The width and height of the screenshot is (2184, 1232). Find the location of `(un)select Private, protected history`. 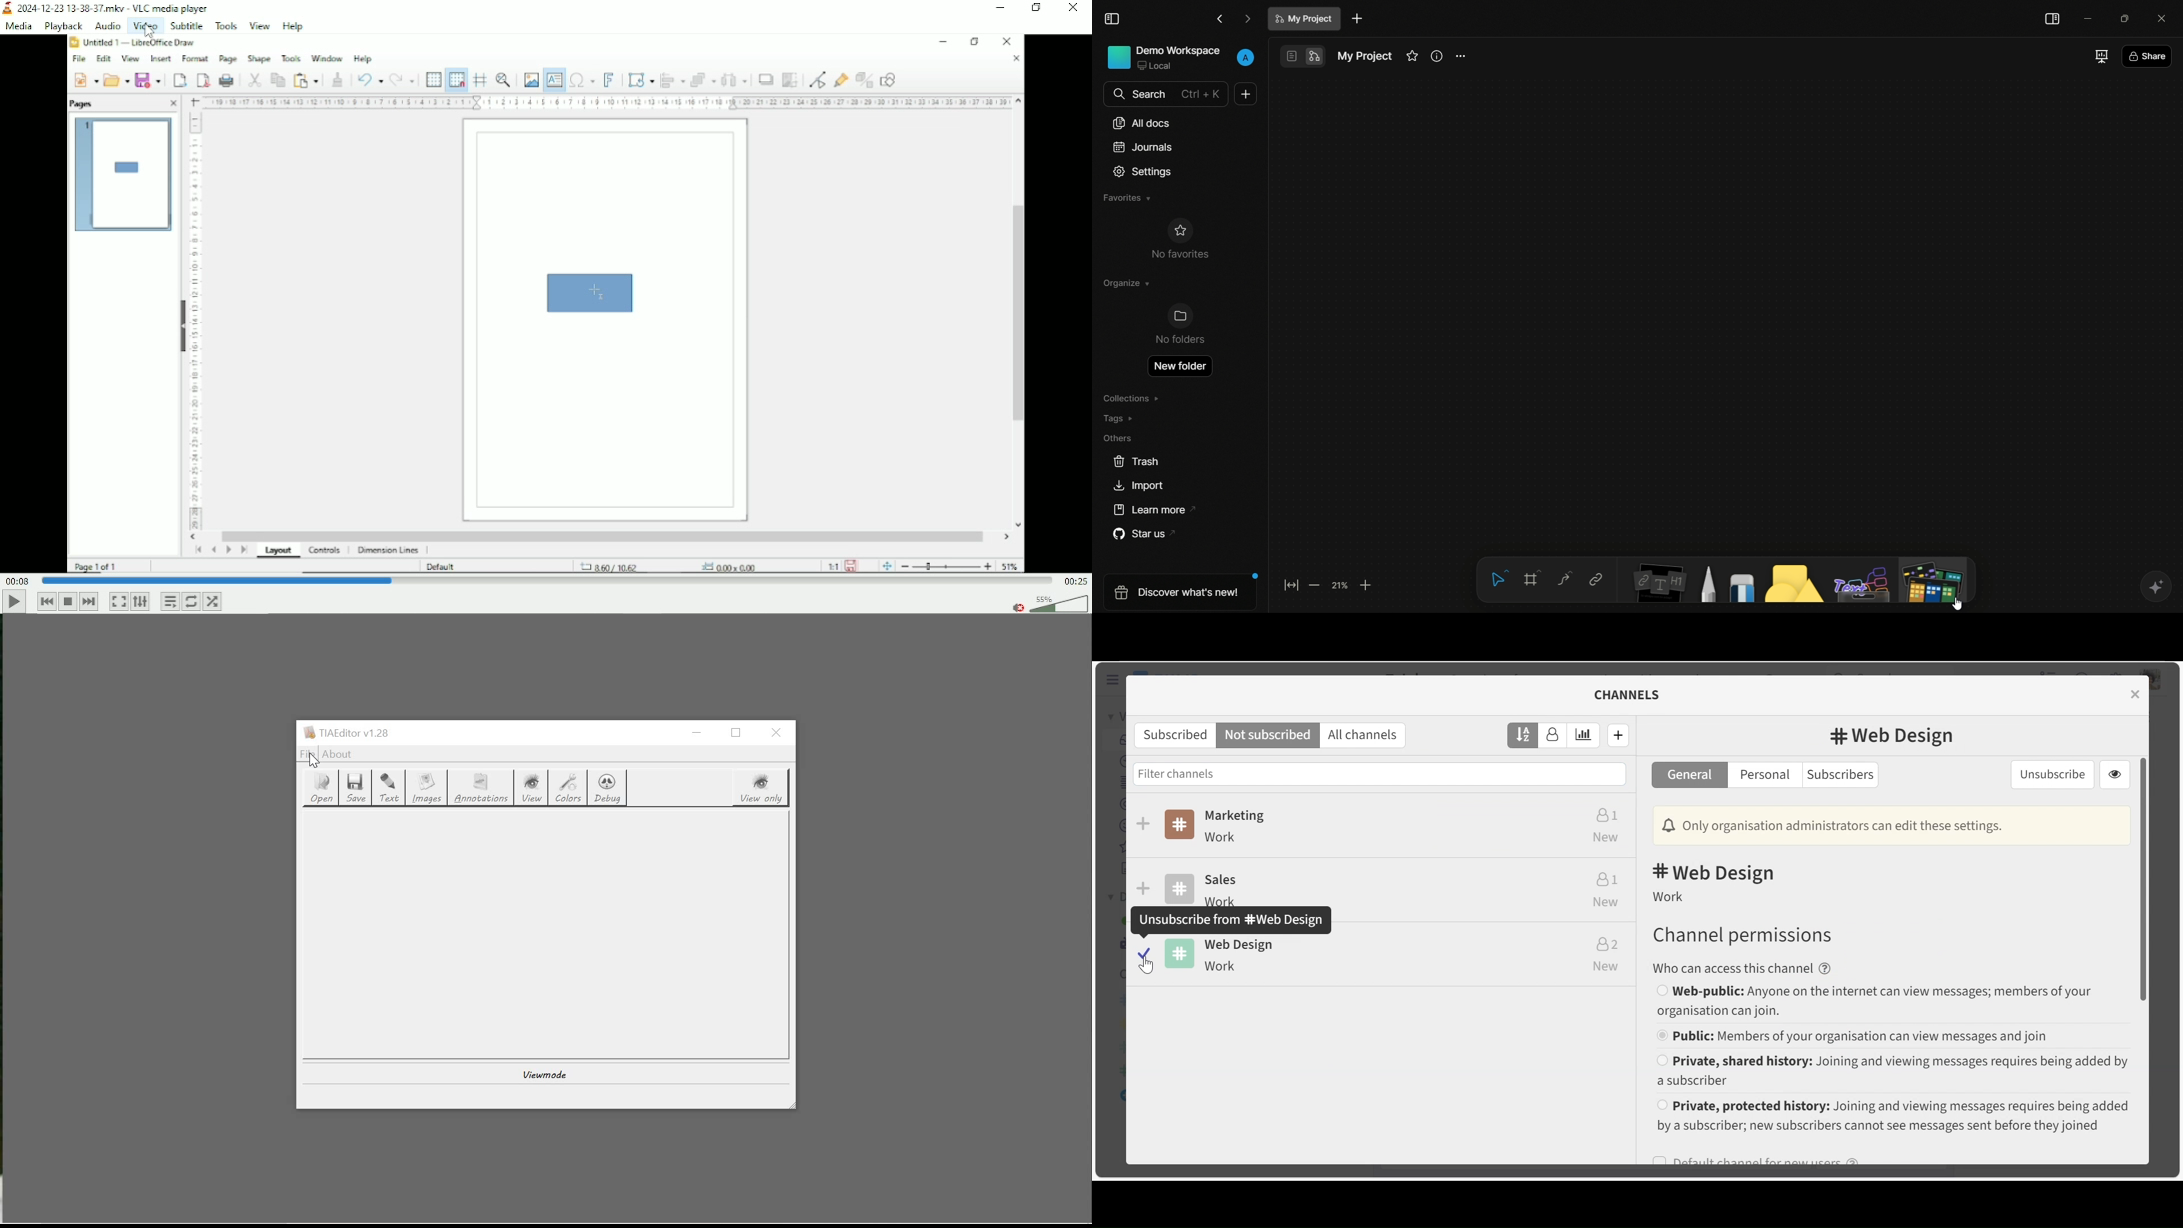

(un)select Private, protected history is located at coordinates (1892, 1117).